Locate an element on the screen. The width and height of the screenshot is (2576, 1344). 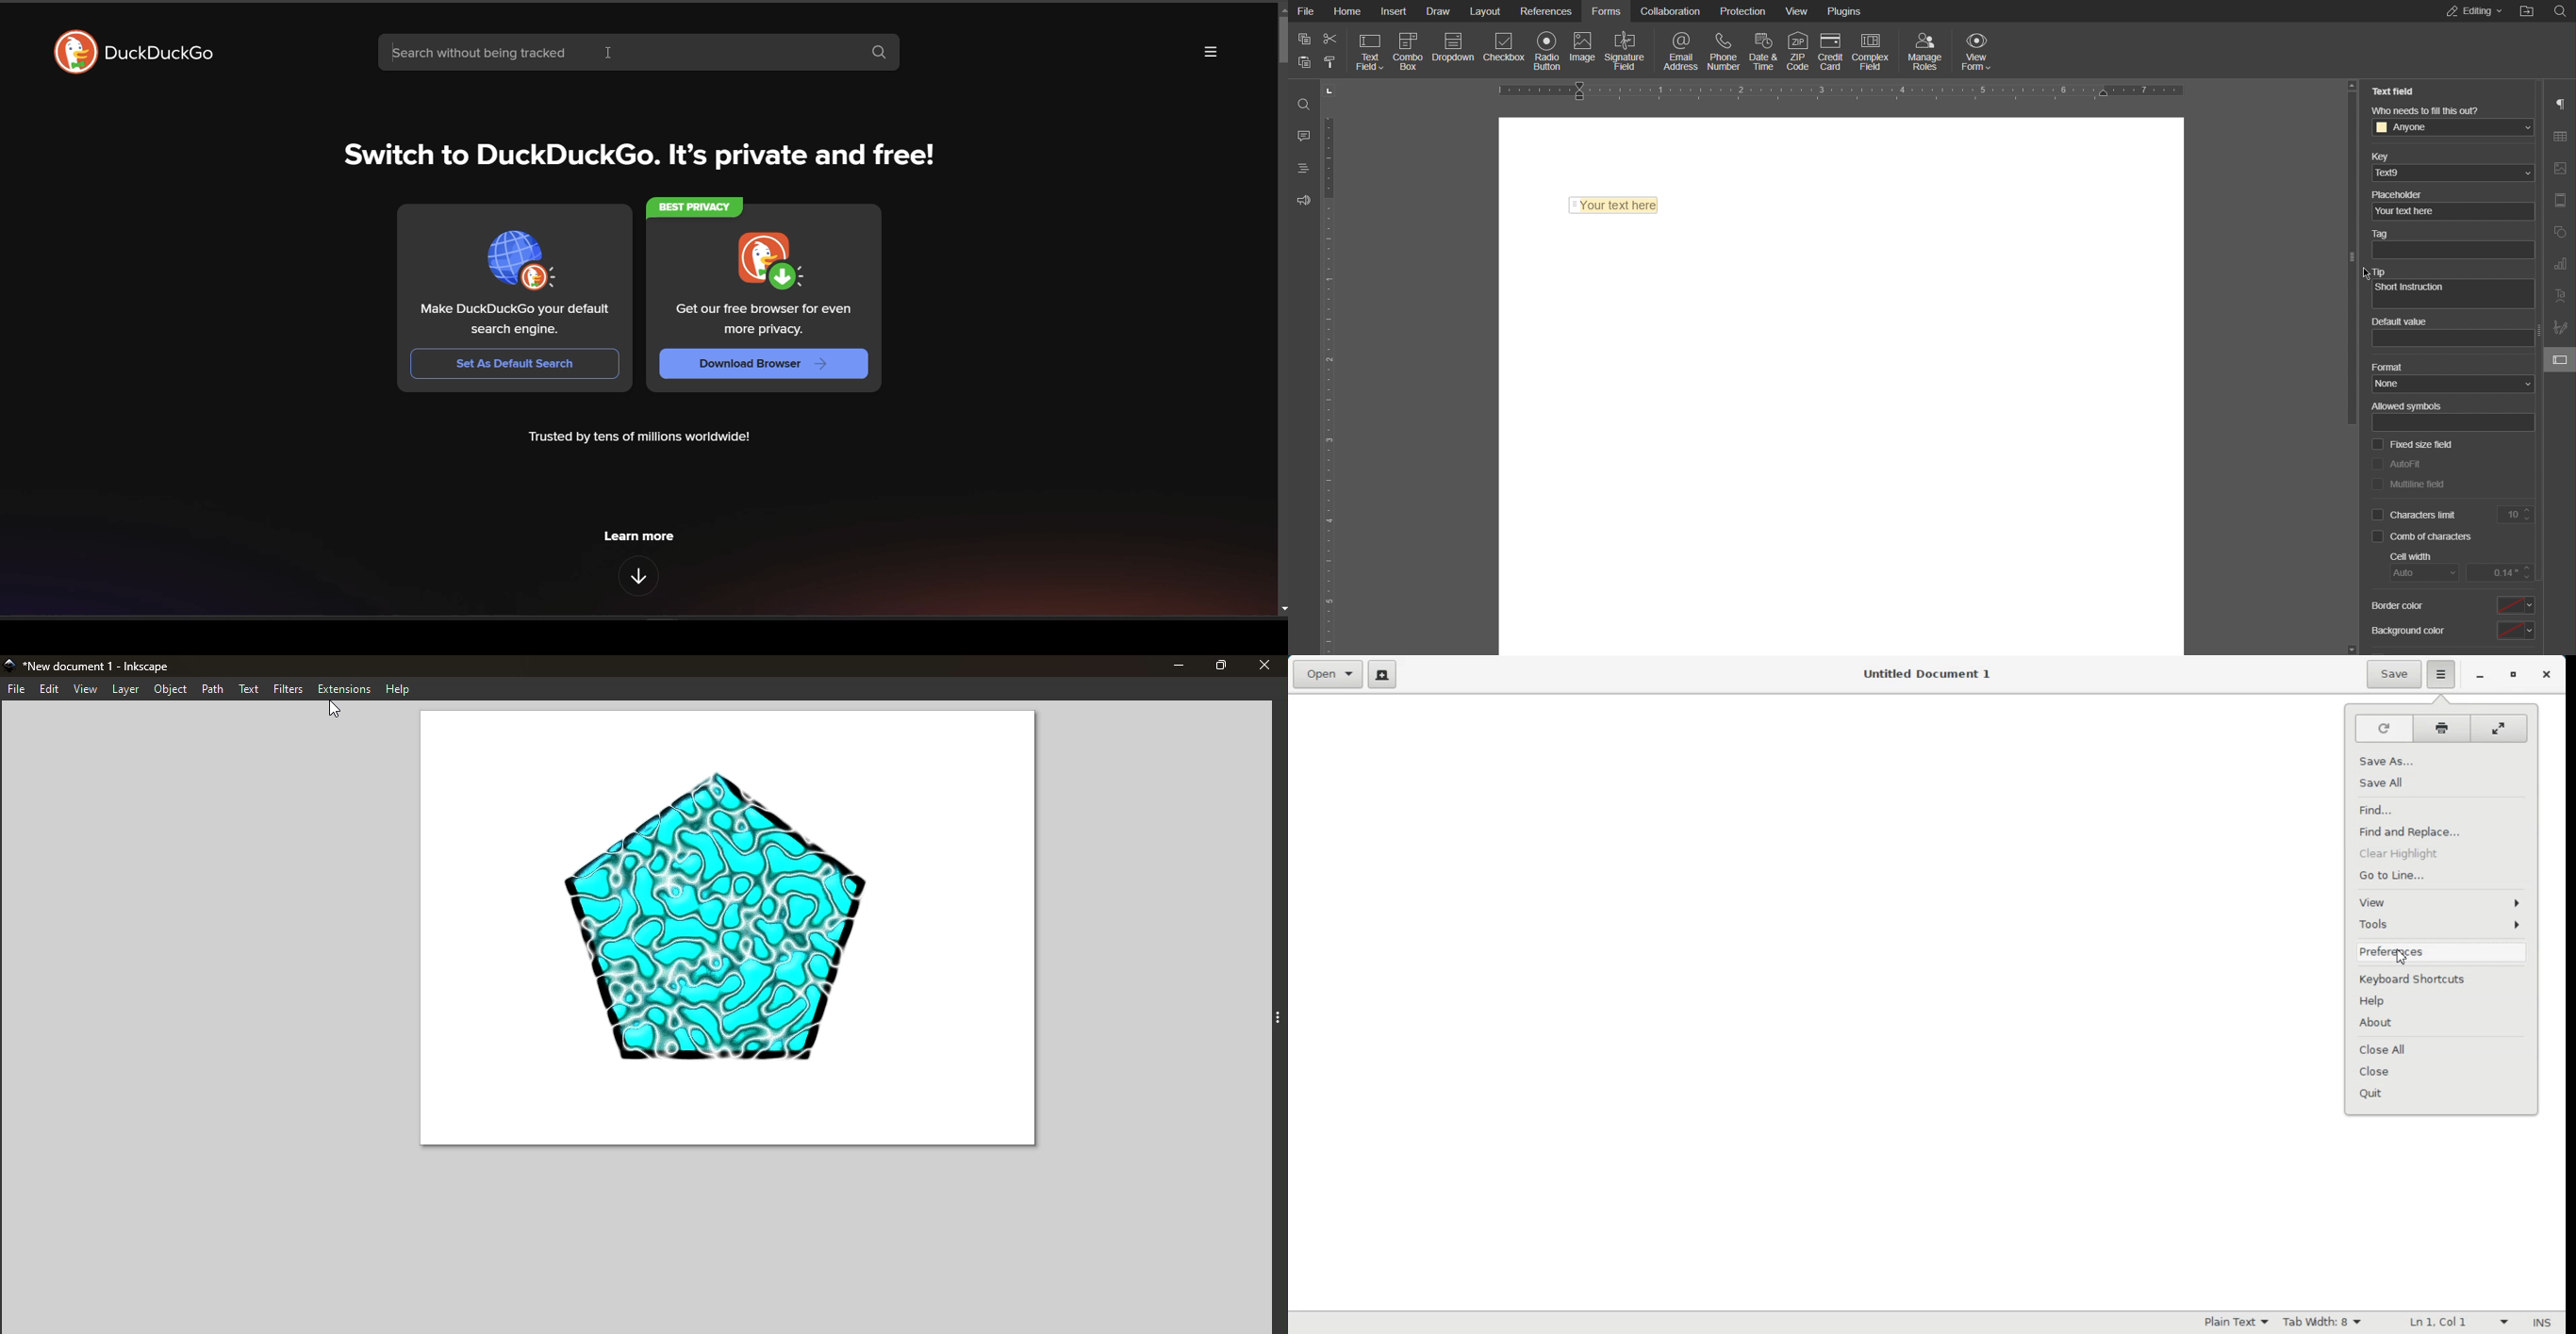
Key is located at coordinates (2389, 156).